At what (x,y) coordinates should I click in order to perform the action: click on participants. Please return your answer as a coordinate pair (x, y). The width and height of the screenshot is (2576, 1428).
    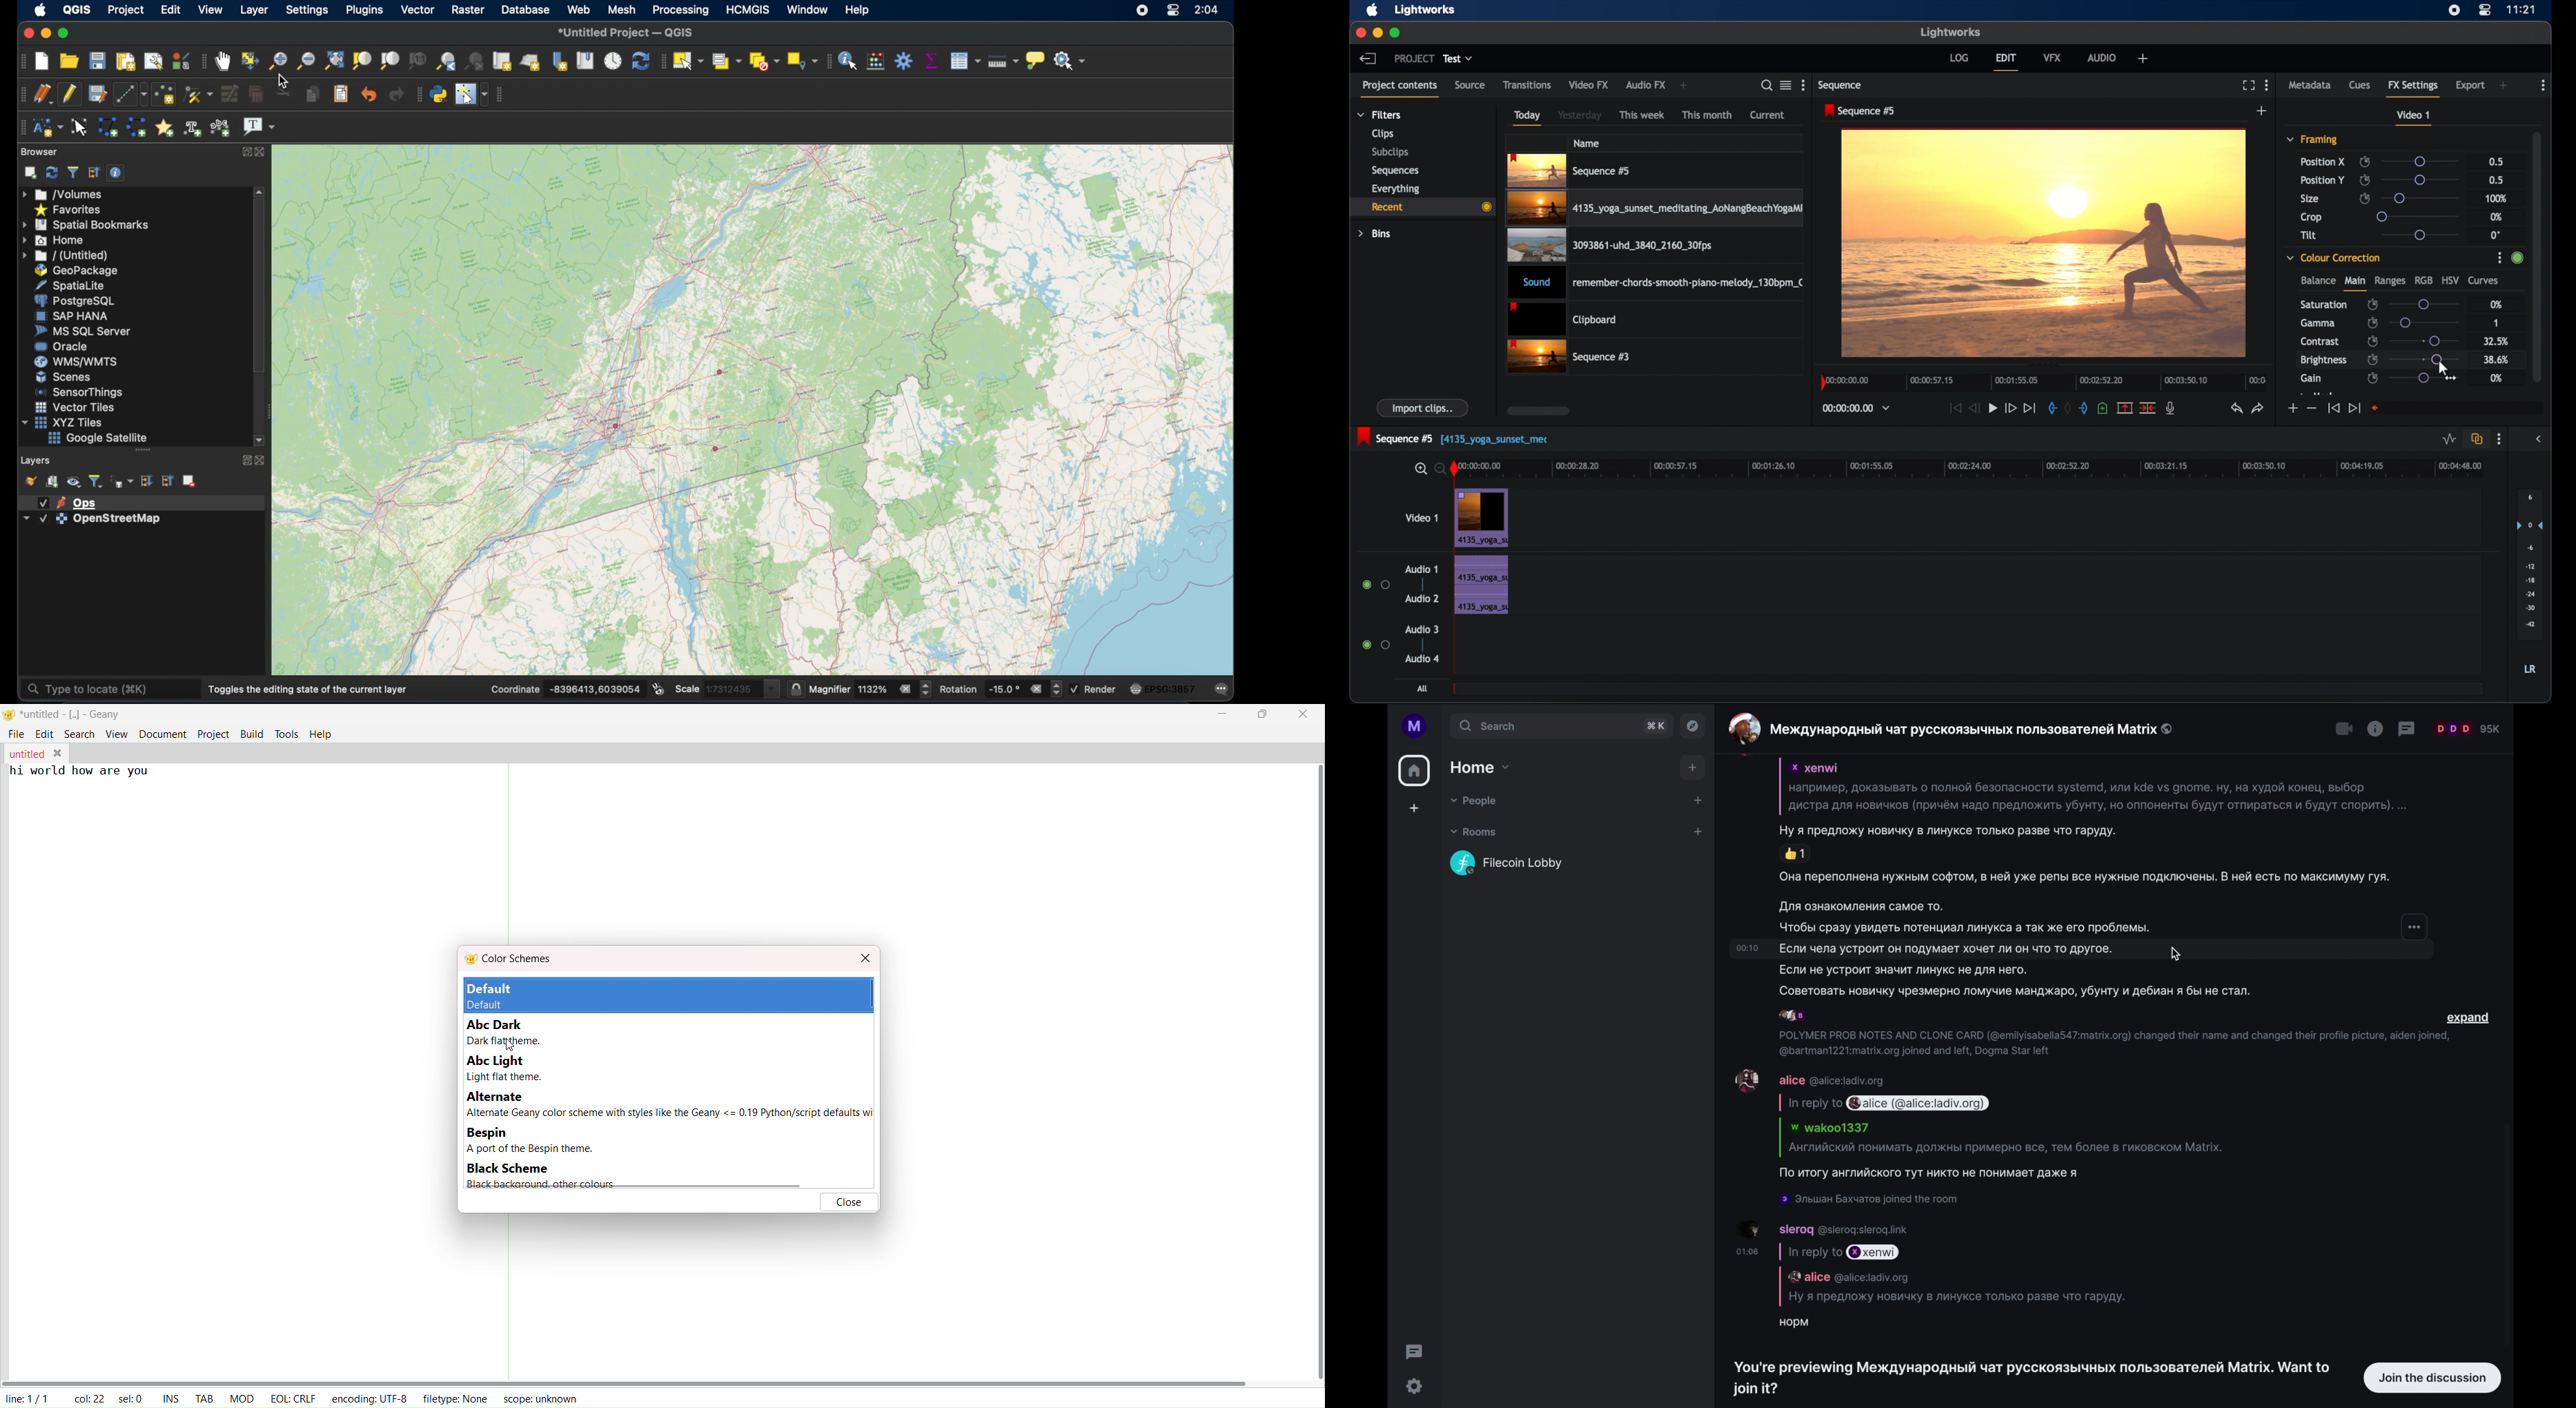
    Looking at the image, I should click on (2468, 728).